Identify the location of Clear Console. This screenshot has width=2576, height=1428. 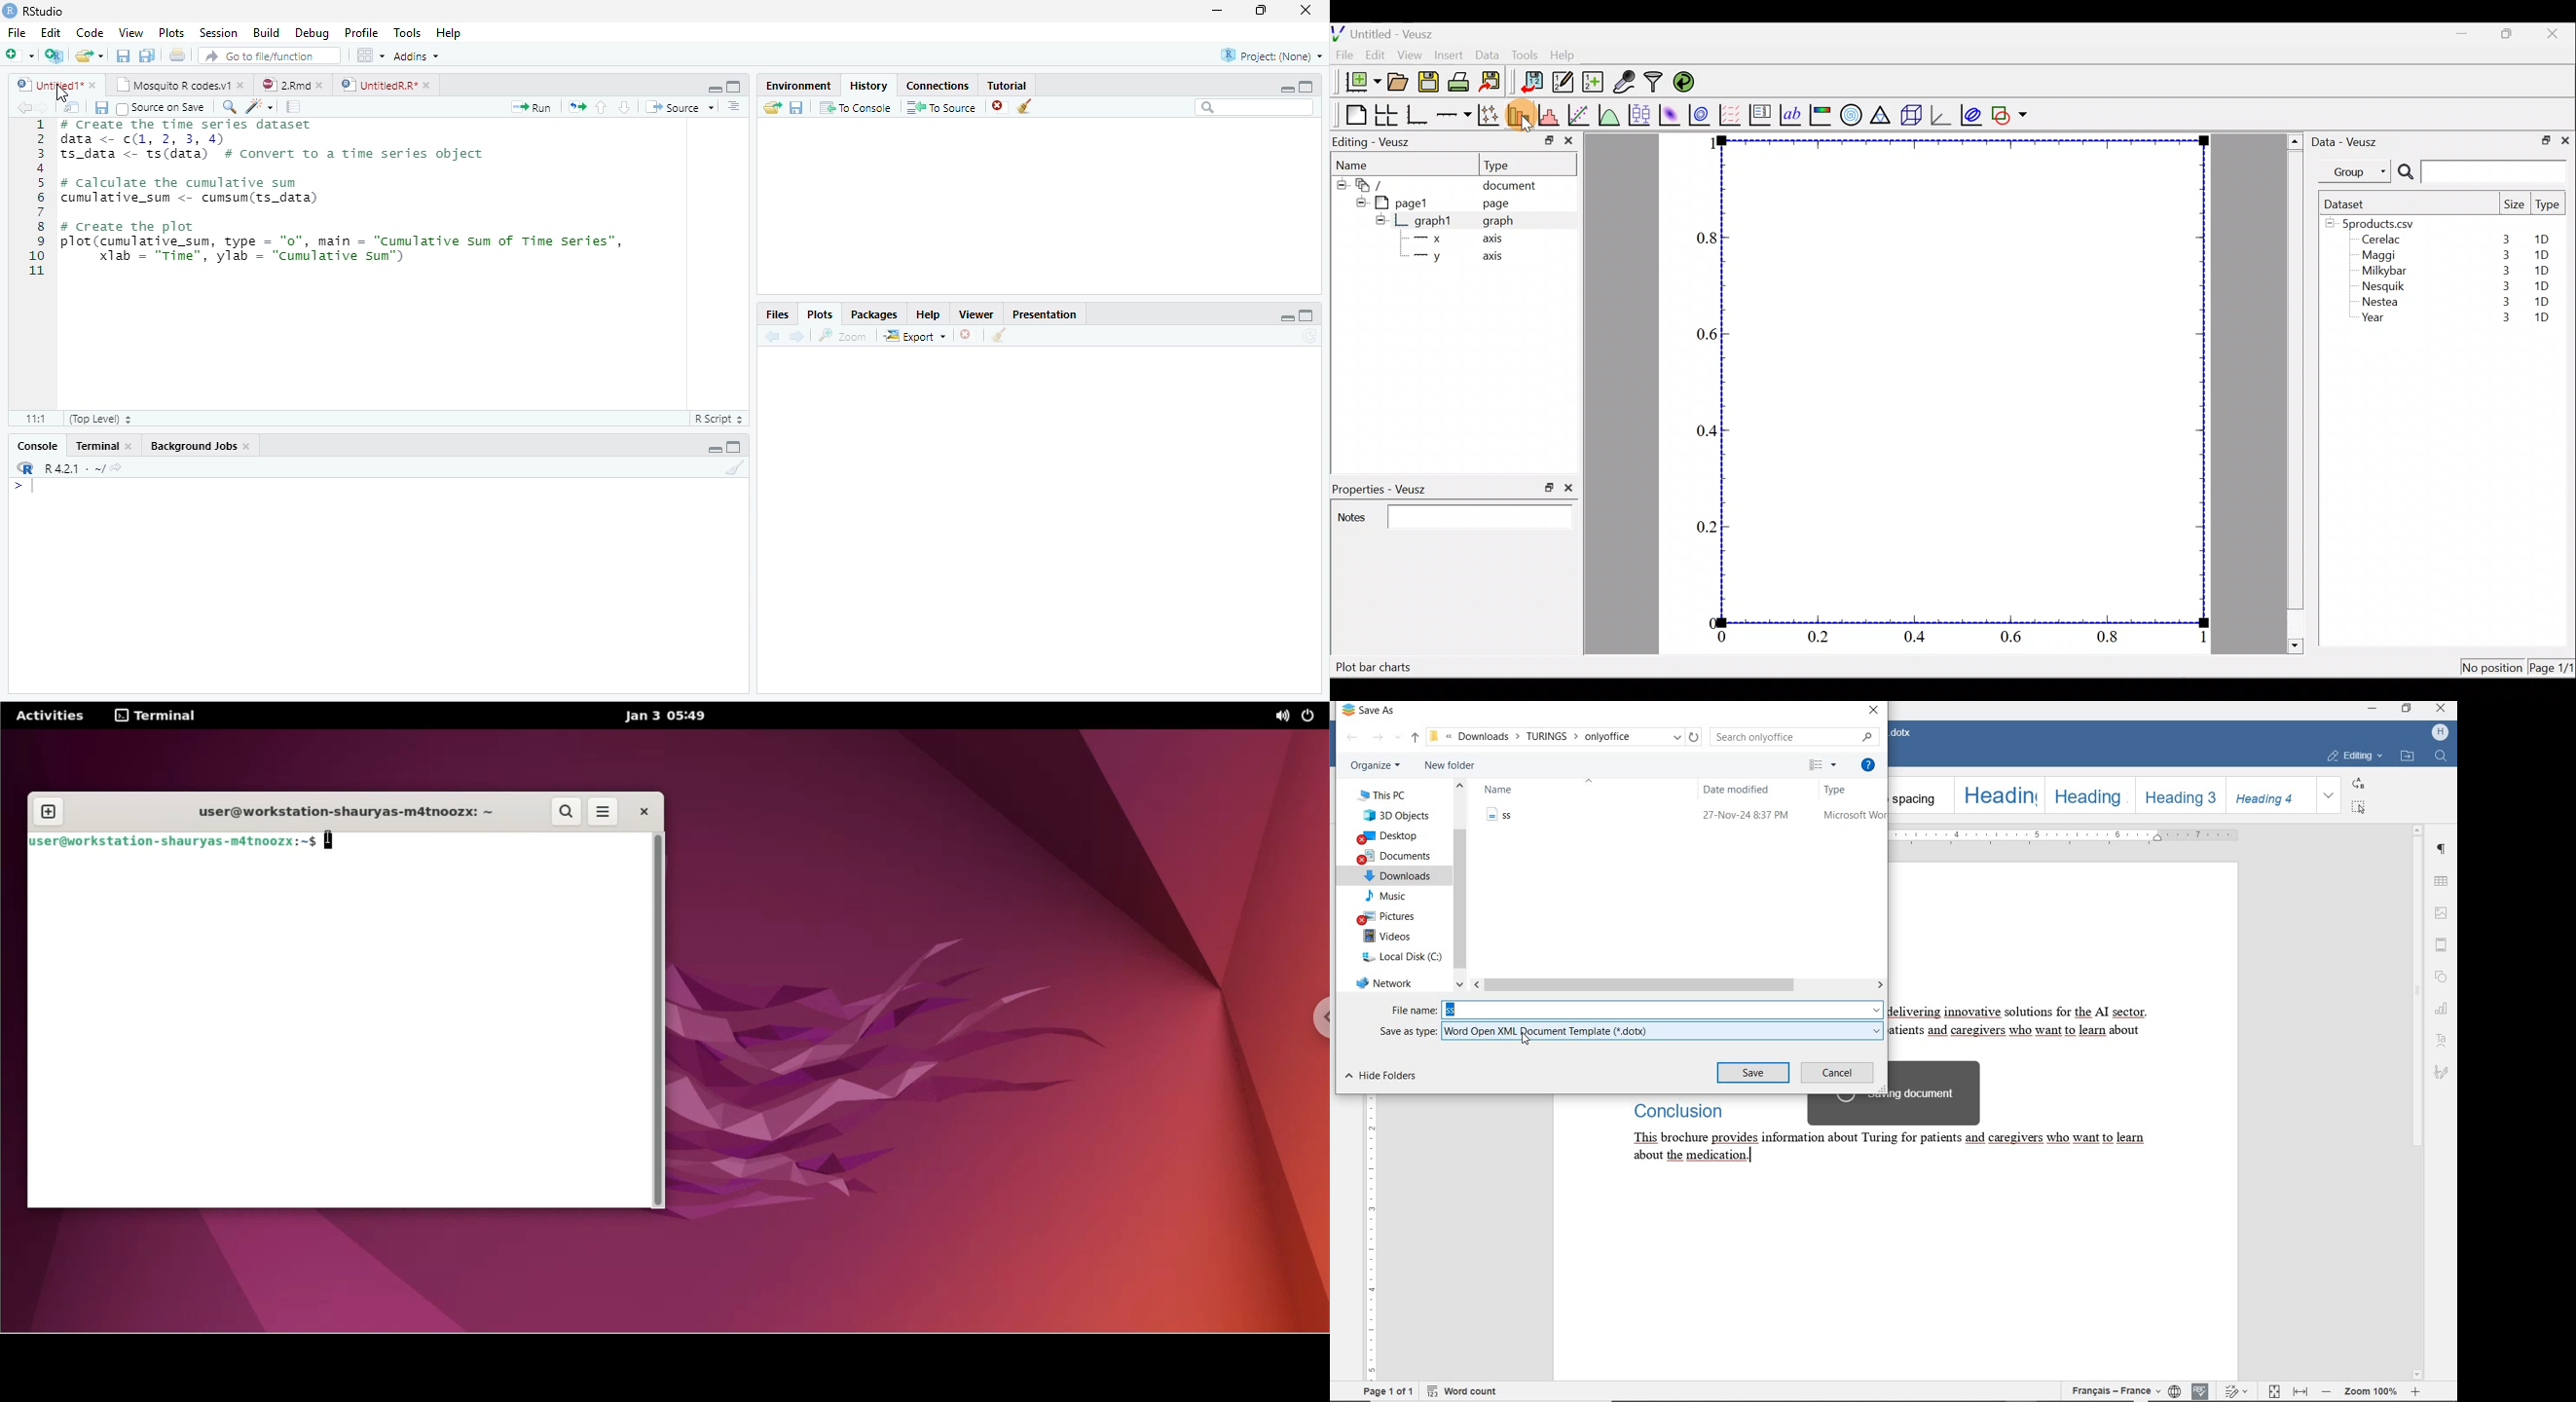
(733, 471).